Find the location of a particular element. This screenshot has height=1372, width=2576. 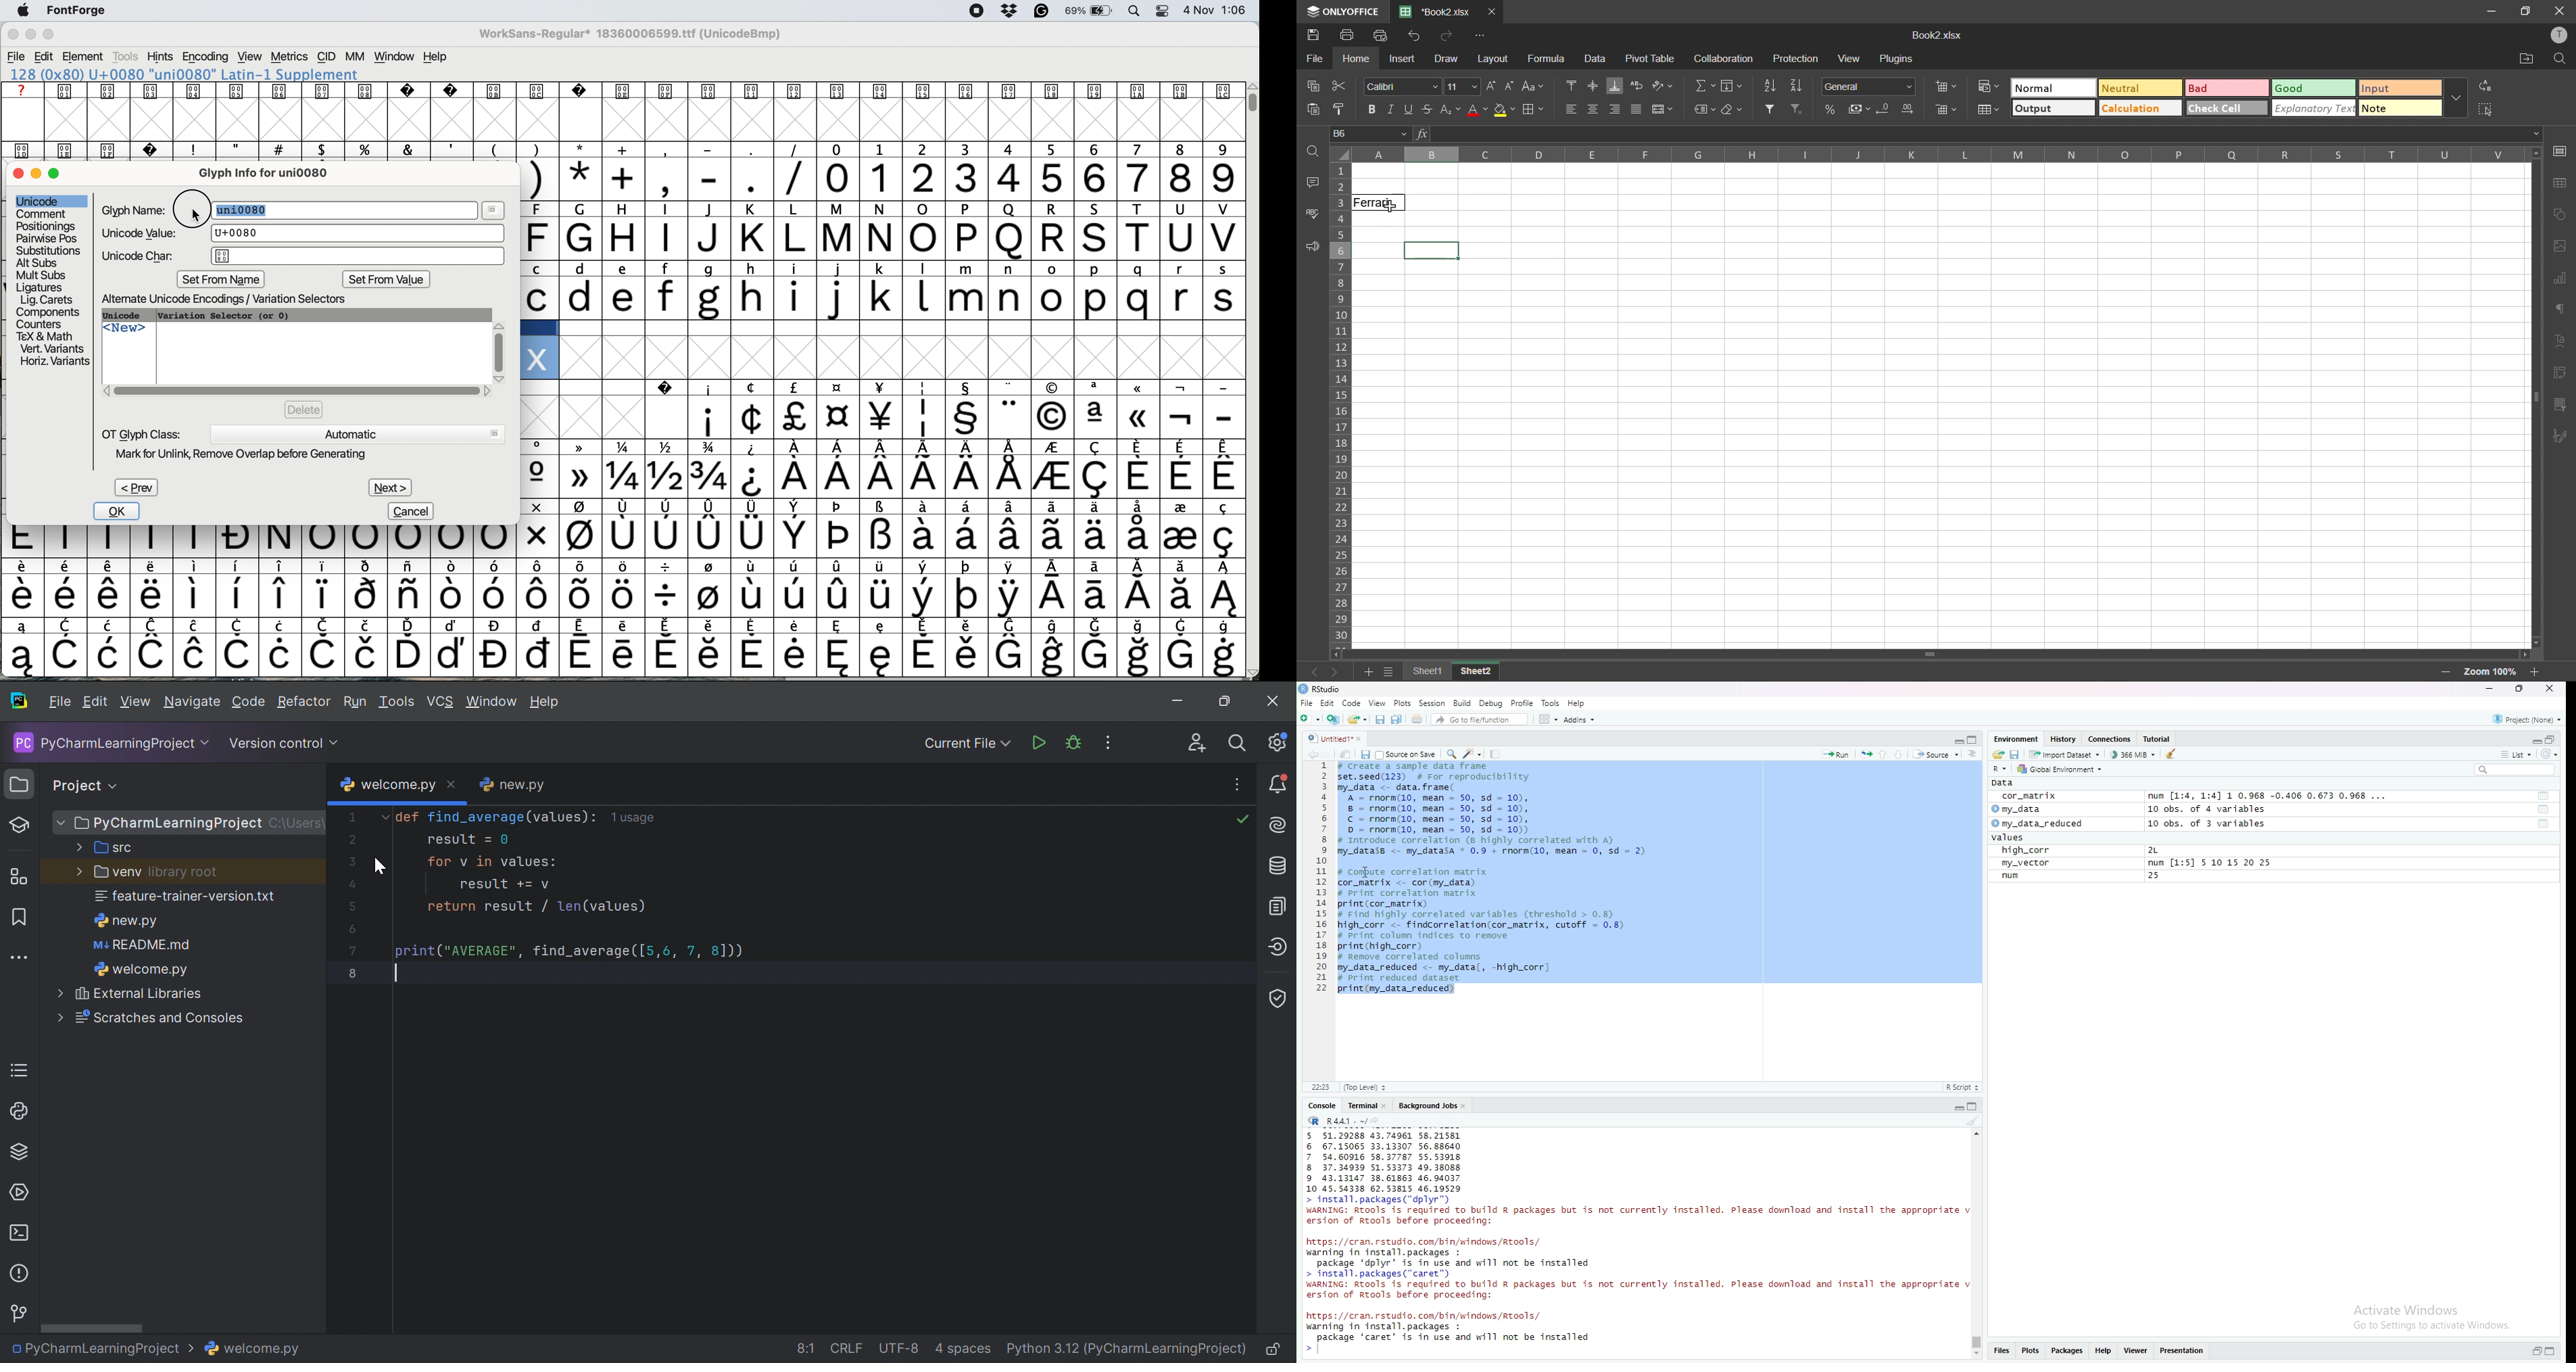

Activate Windows
Go to Settings to activate Windows. is located at coordinates (2434, 1319).